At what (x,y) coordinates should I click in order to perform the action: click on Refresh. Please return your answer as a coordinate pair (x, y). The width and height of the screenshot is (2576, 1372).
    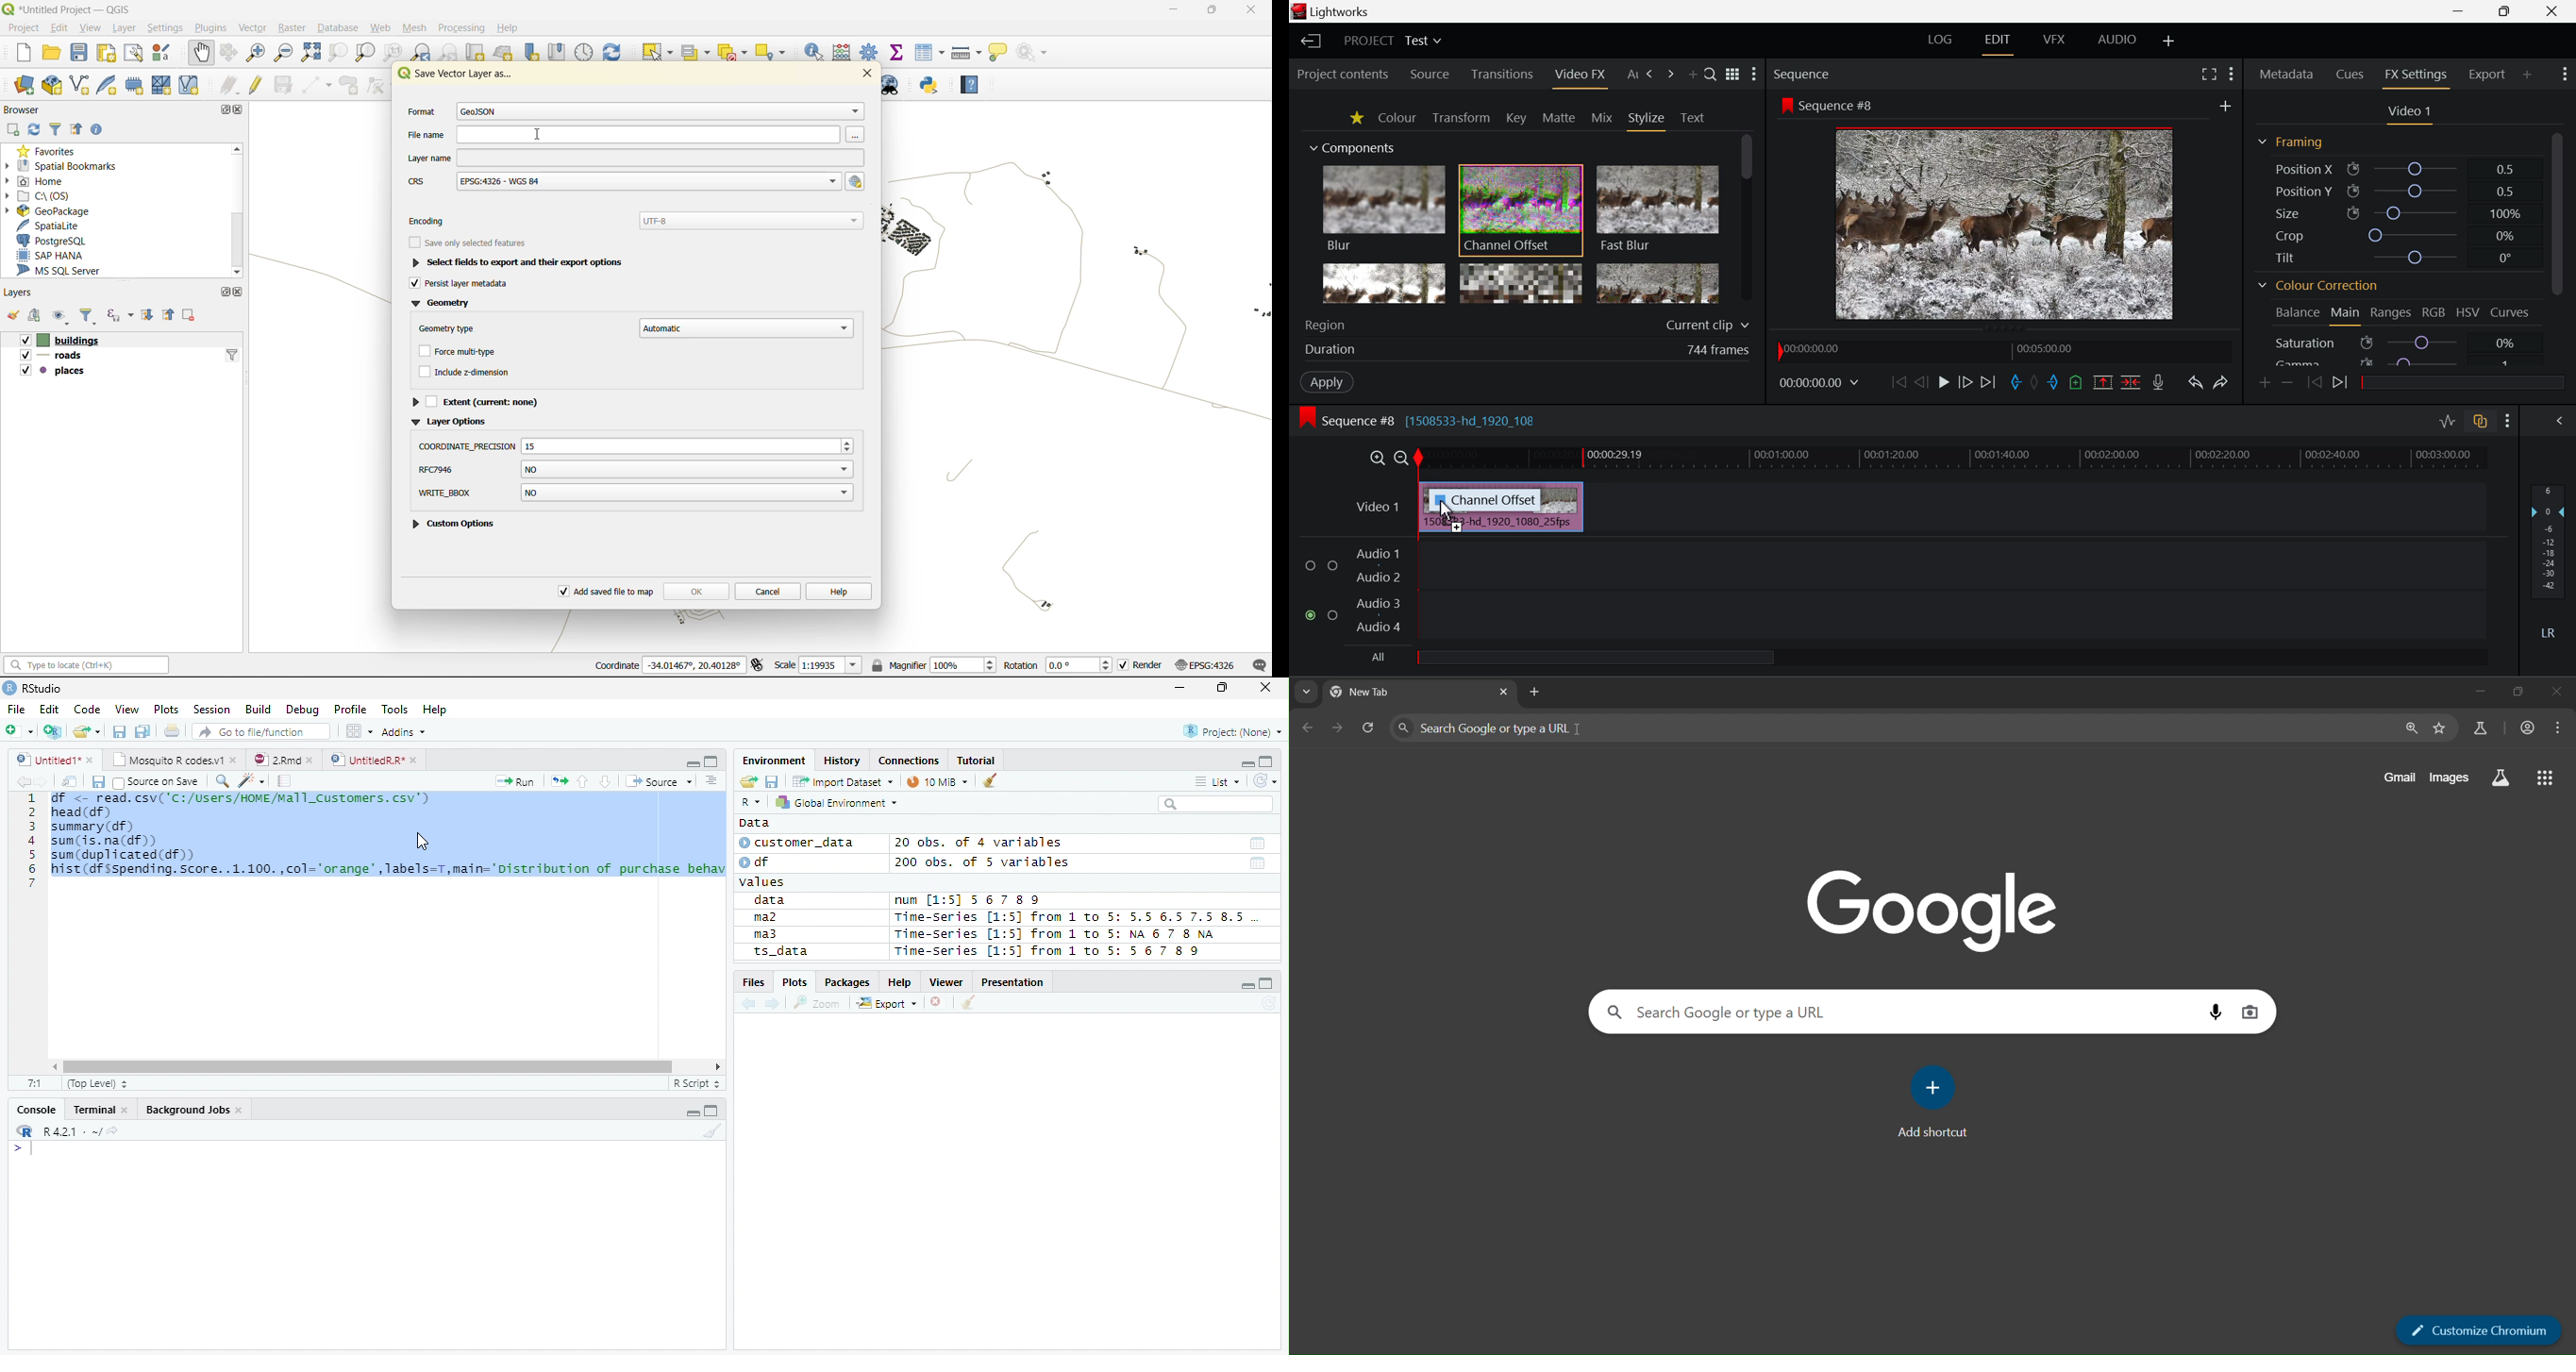
    Looking at the image, I should click on (1269, 1004).